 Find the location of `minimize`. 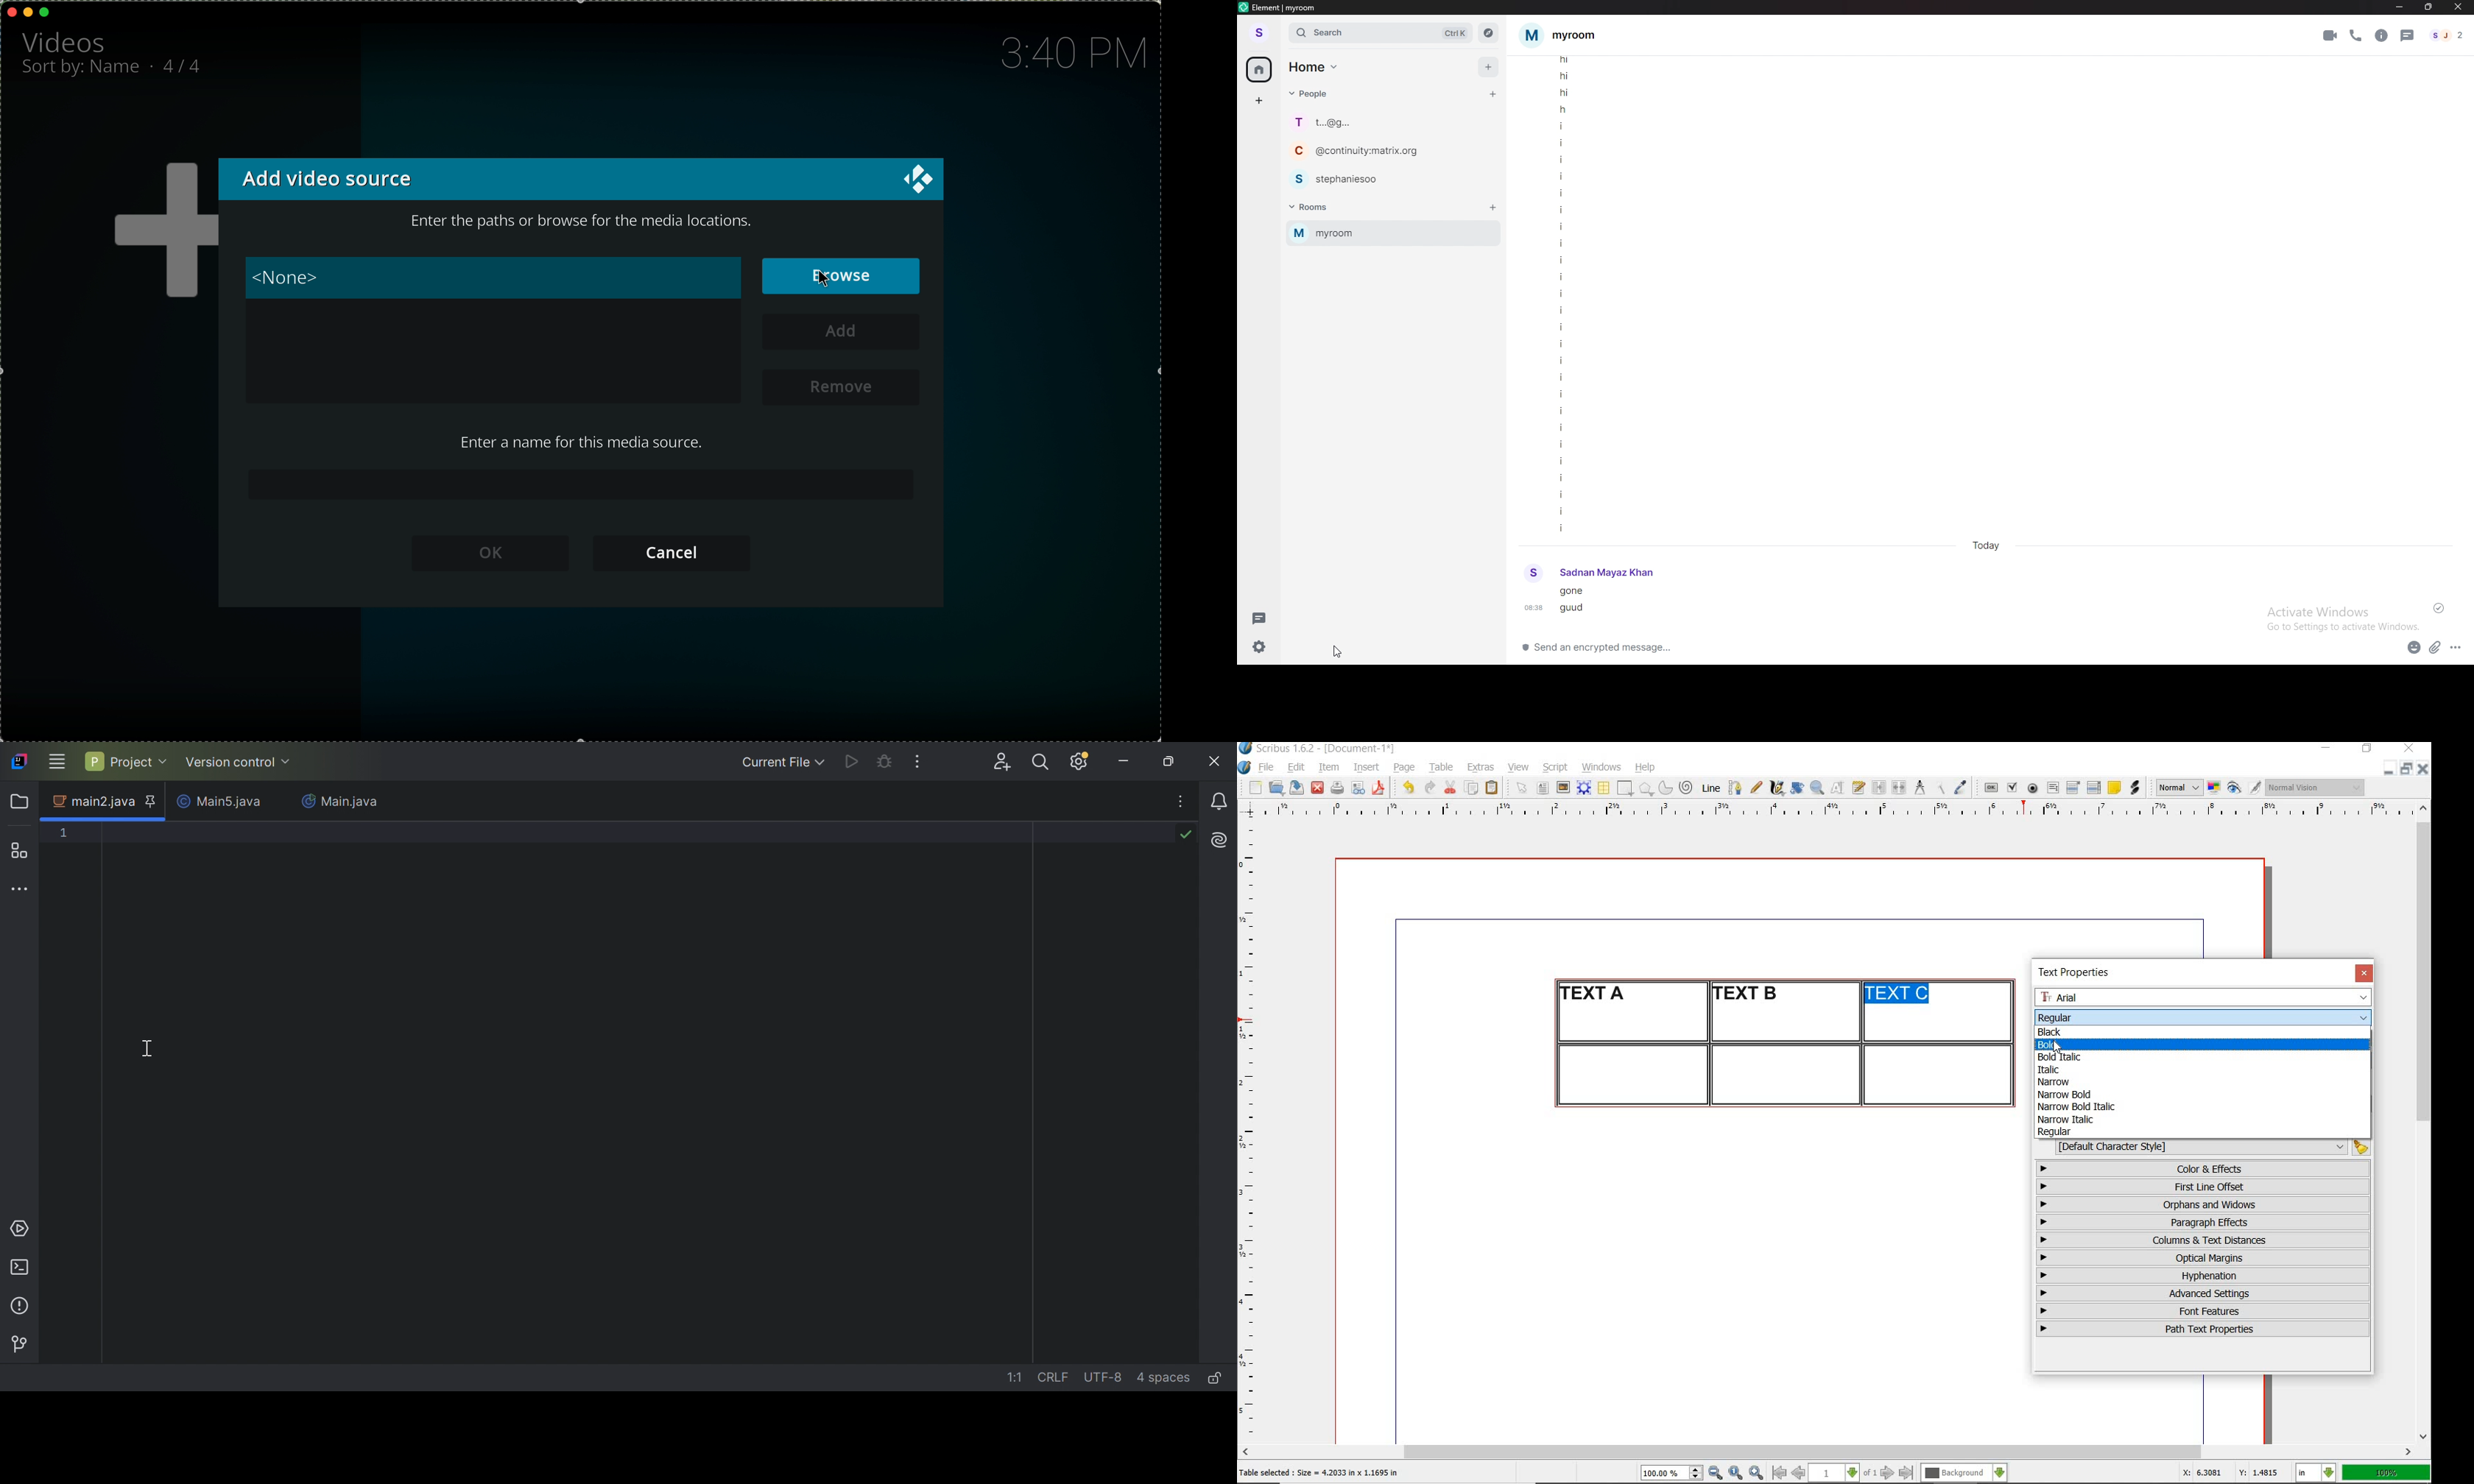

minimize is located at coordinates (2389, 768).